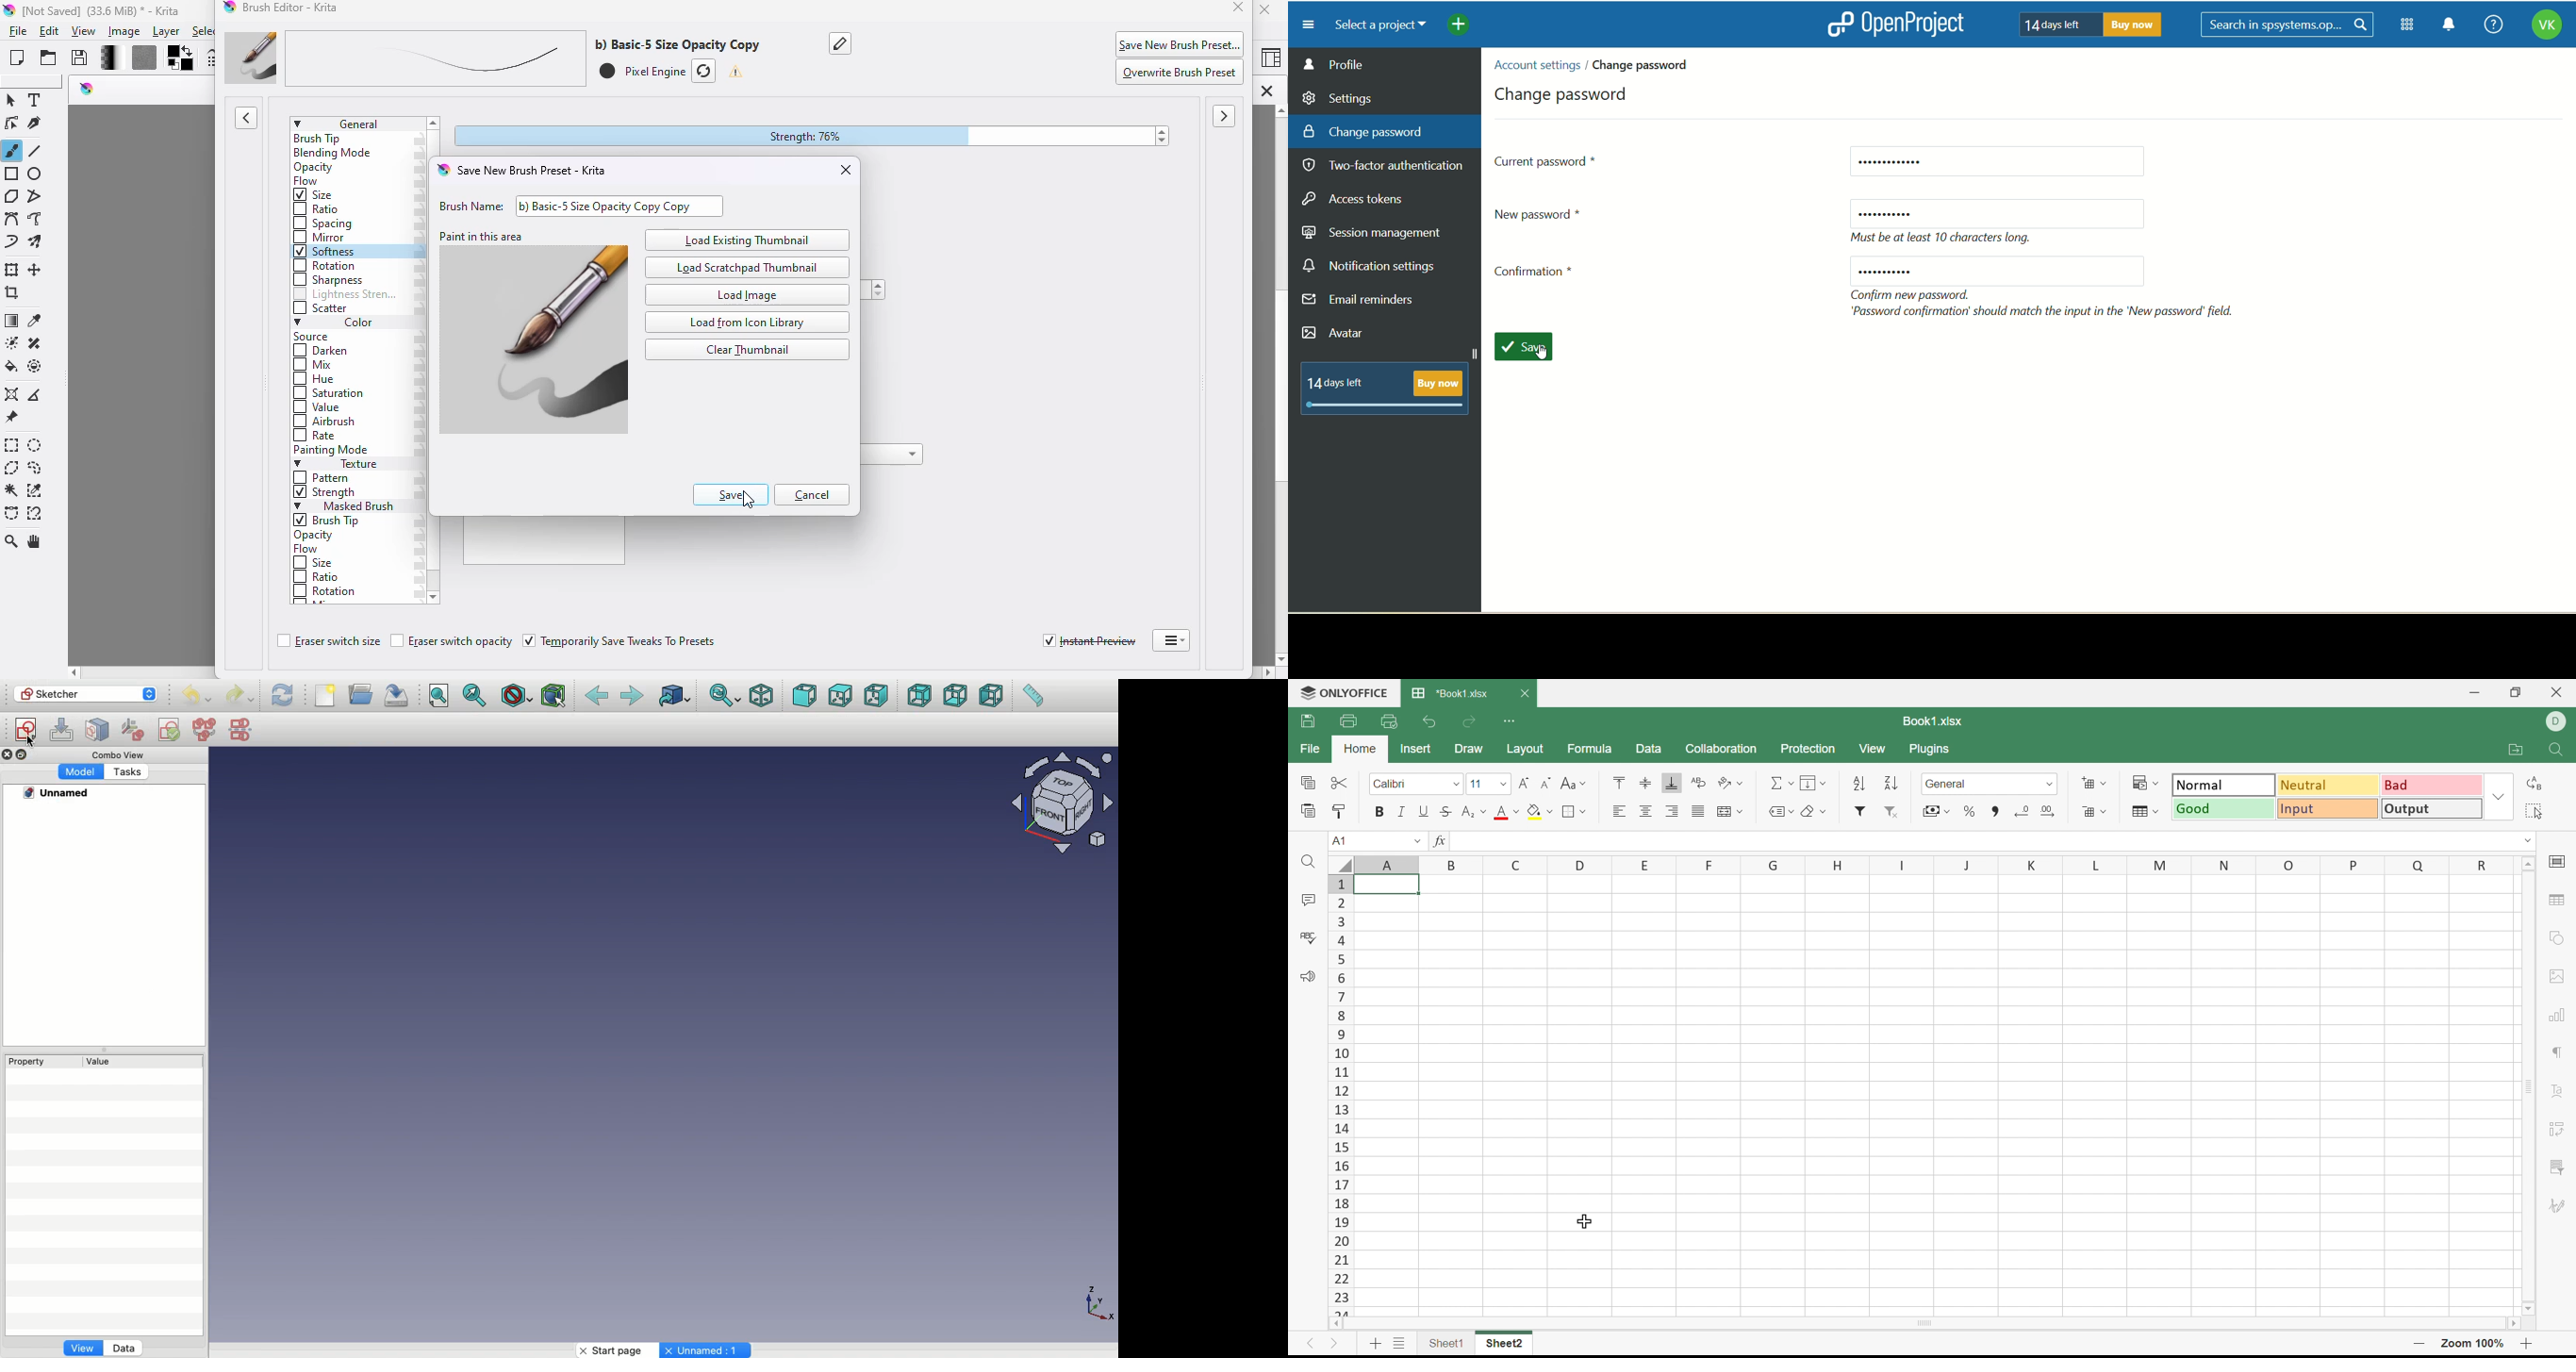 The height and width of the screenshot is (1372, 2576). What do you see at coordinates (1308, 720) in the screenshot?
I see `Save` at bounding box center [1308, 720].